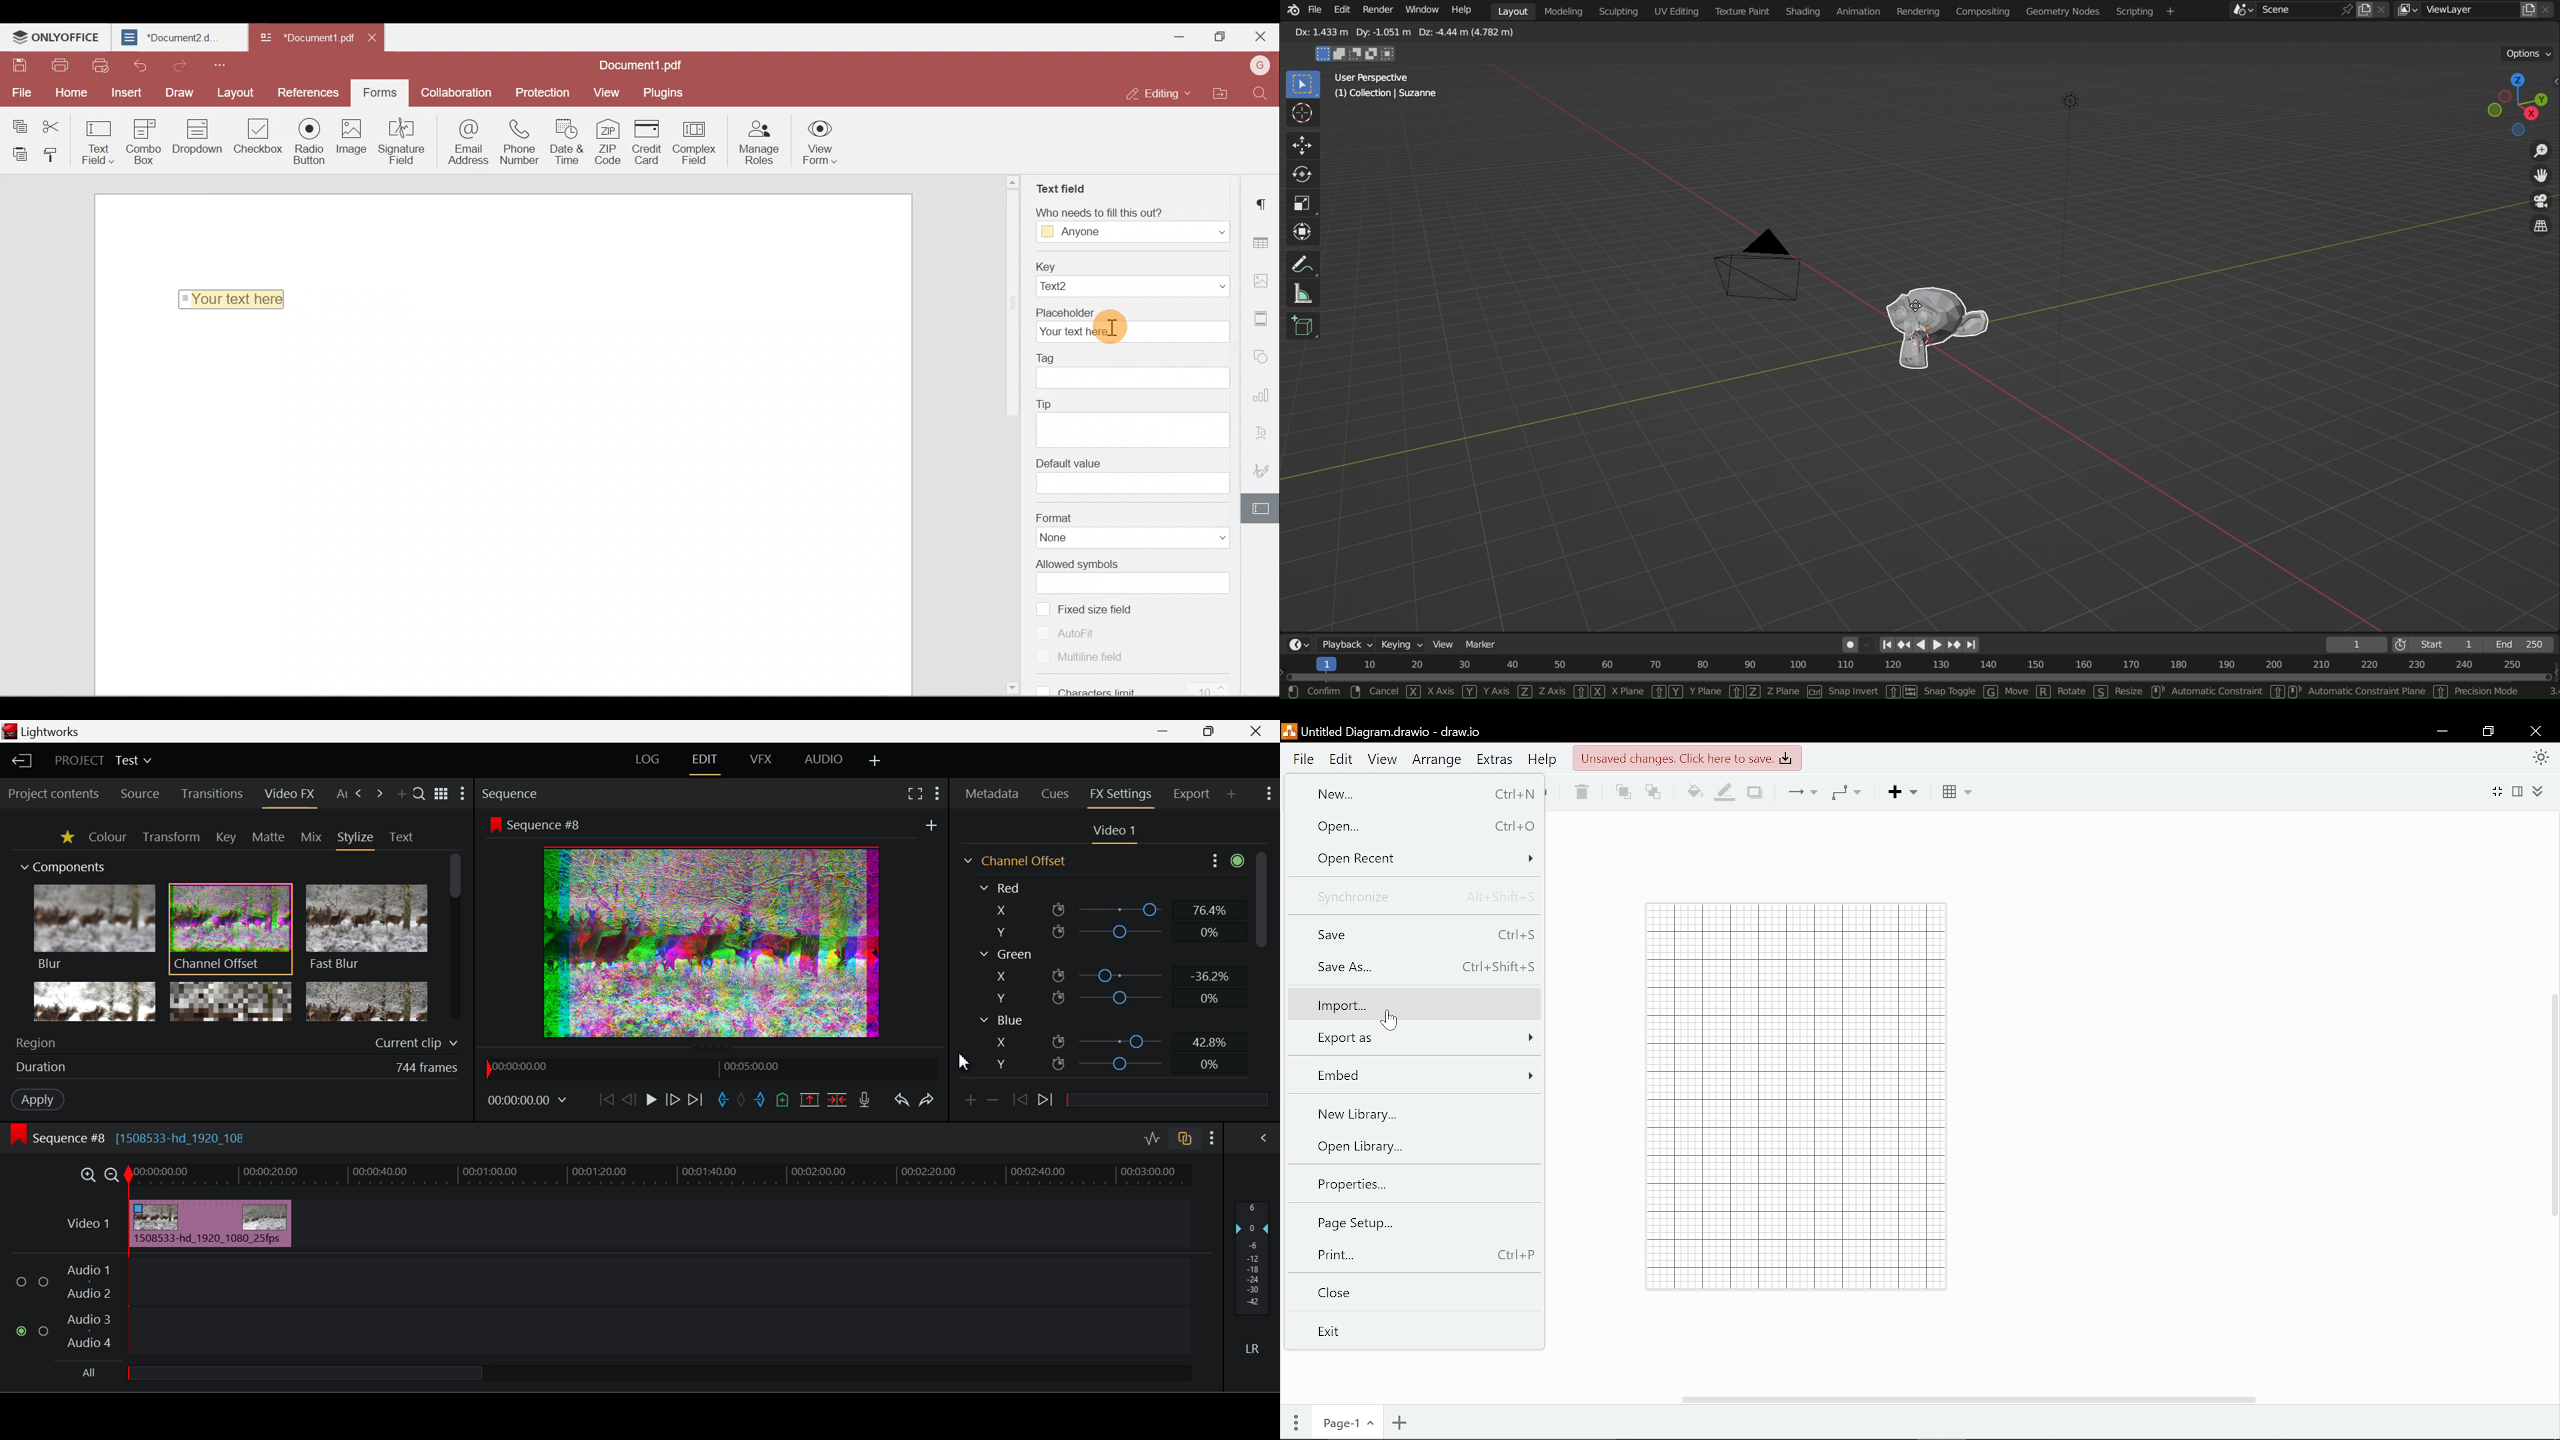  Describe the element at coordinates (2242, 11) in the screenshot. I see `Scene drop down` at that location.